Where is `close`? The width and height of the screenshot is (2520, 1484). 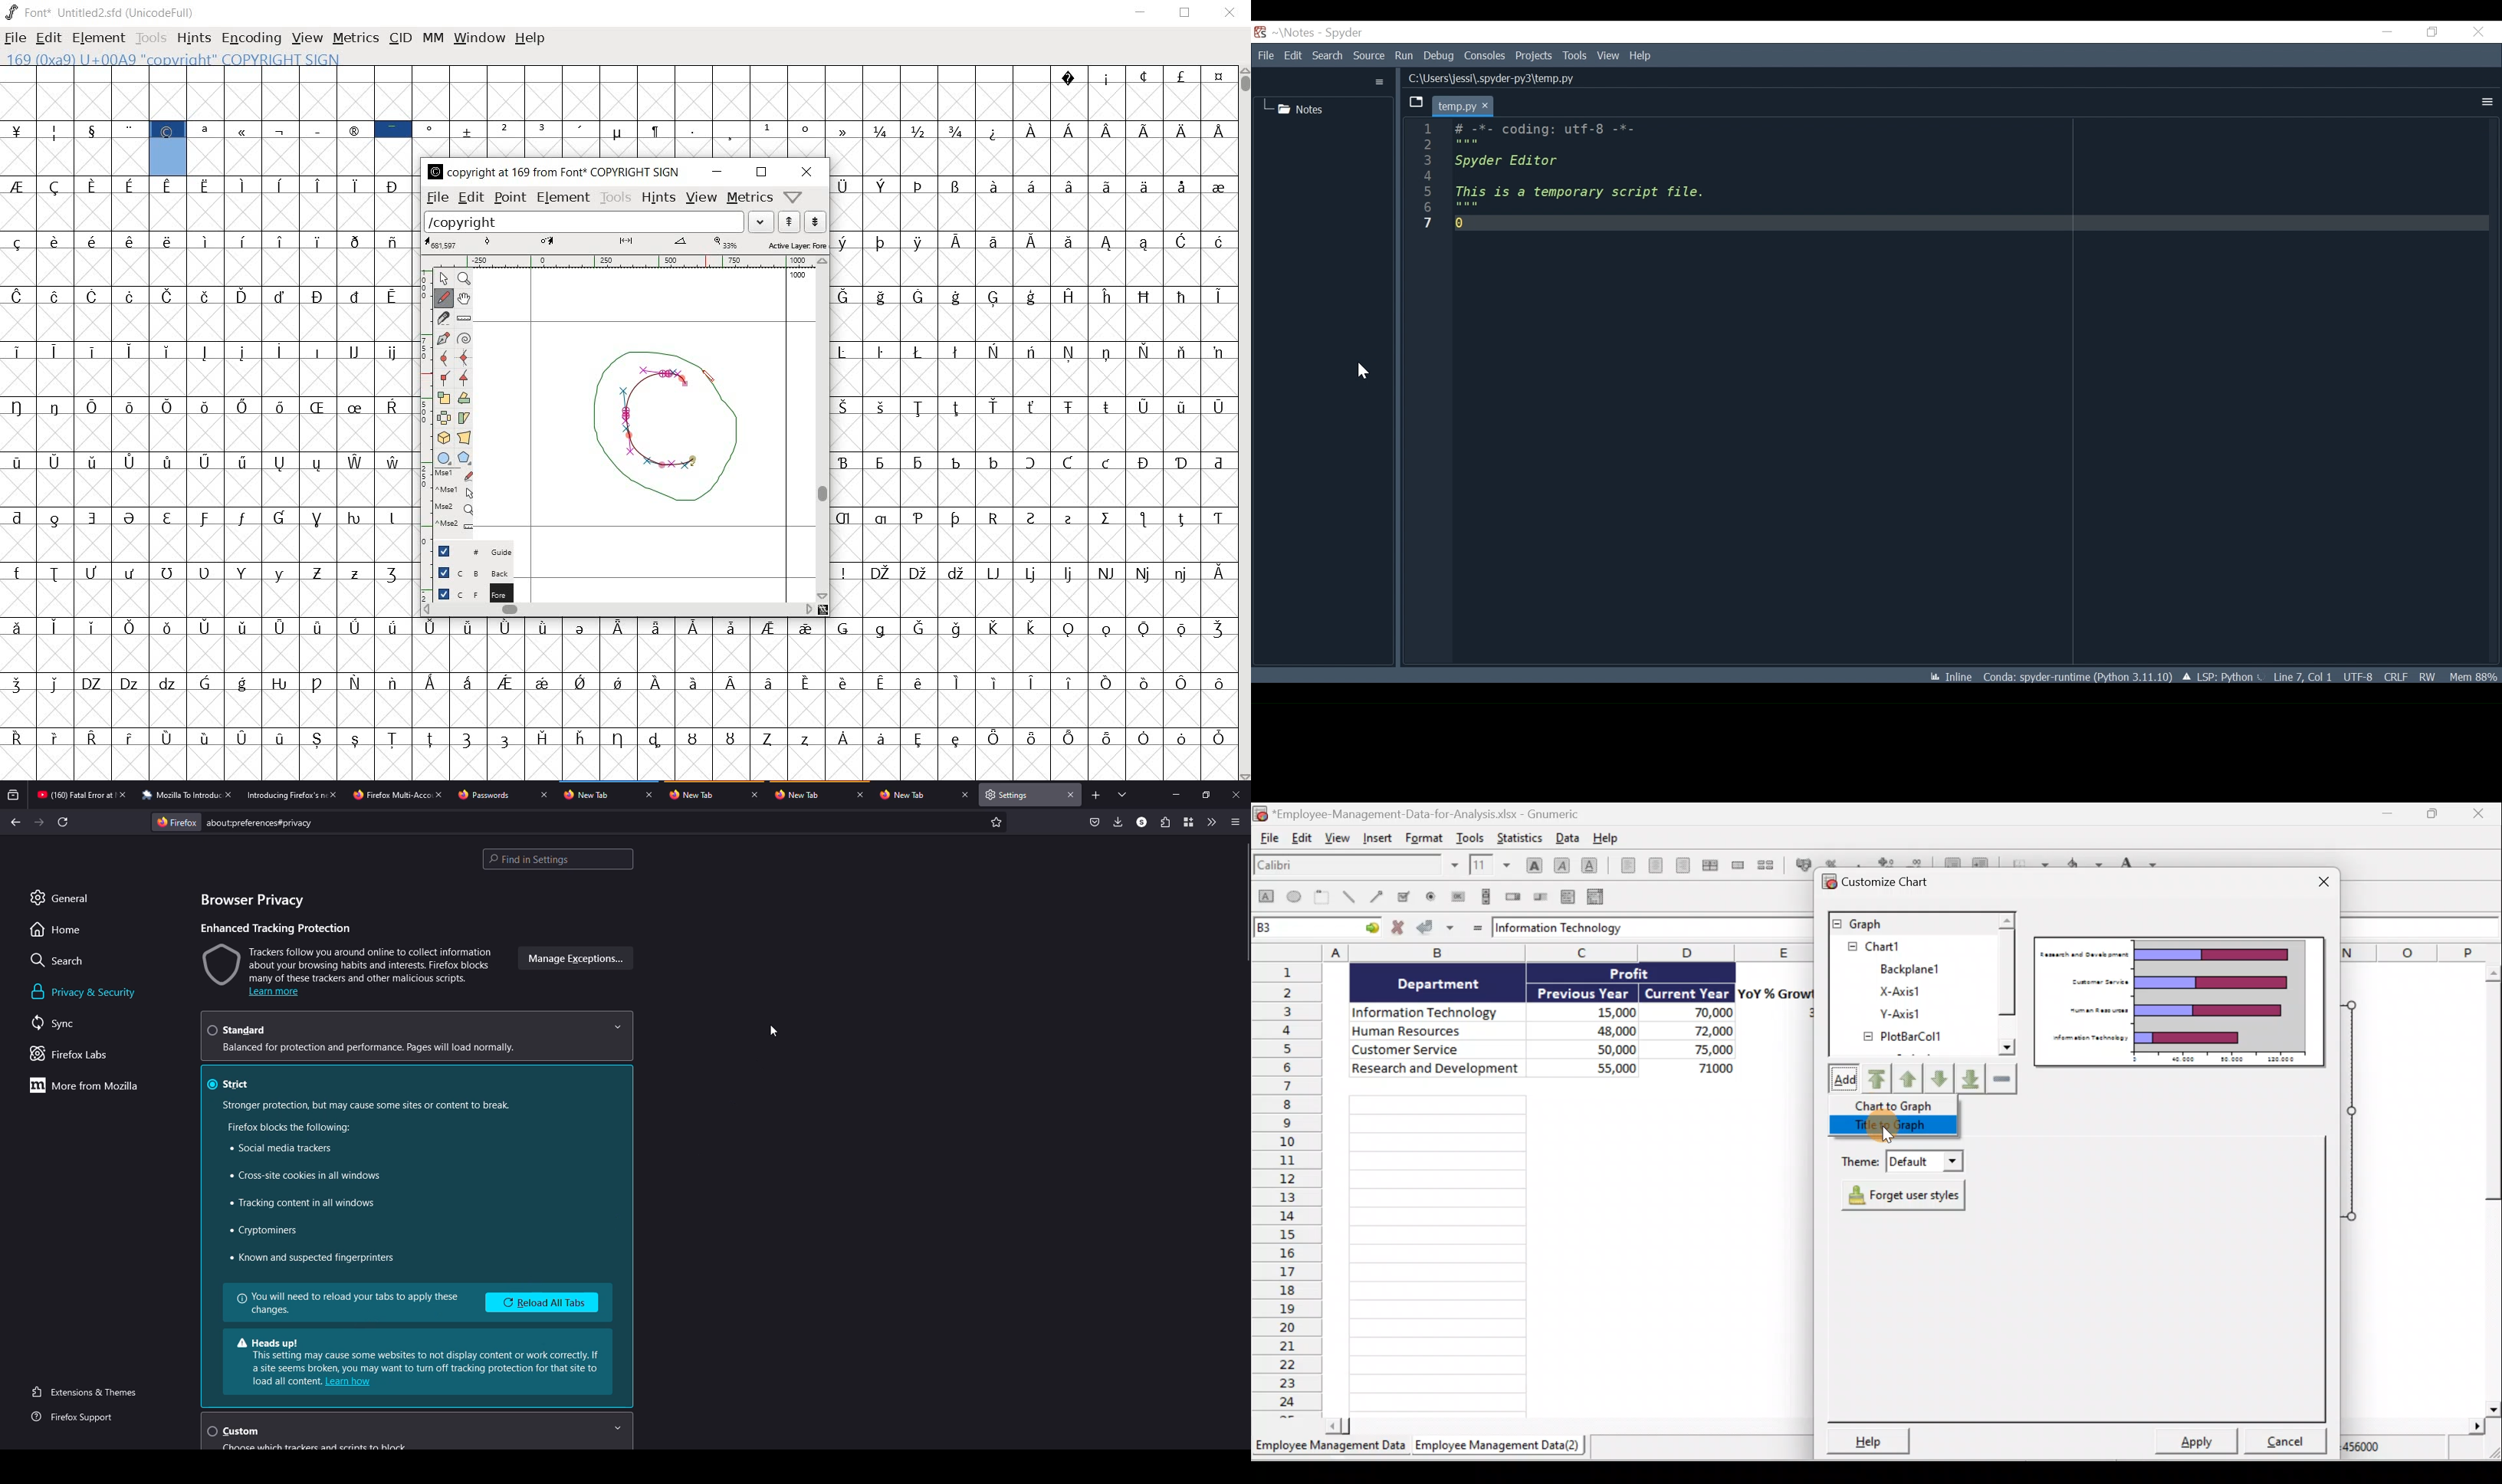
close is located at coordinates (337, 795).